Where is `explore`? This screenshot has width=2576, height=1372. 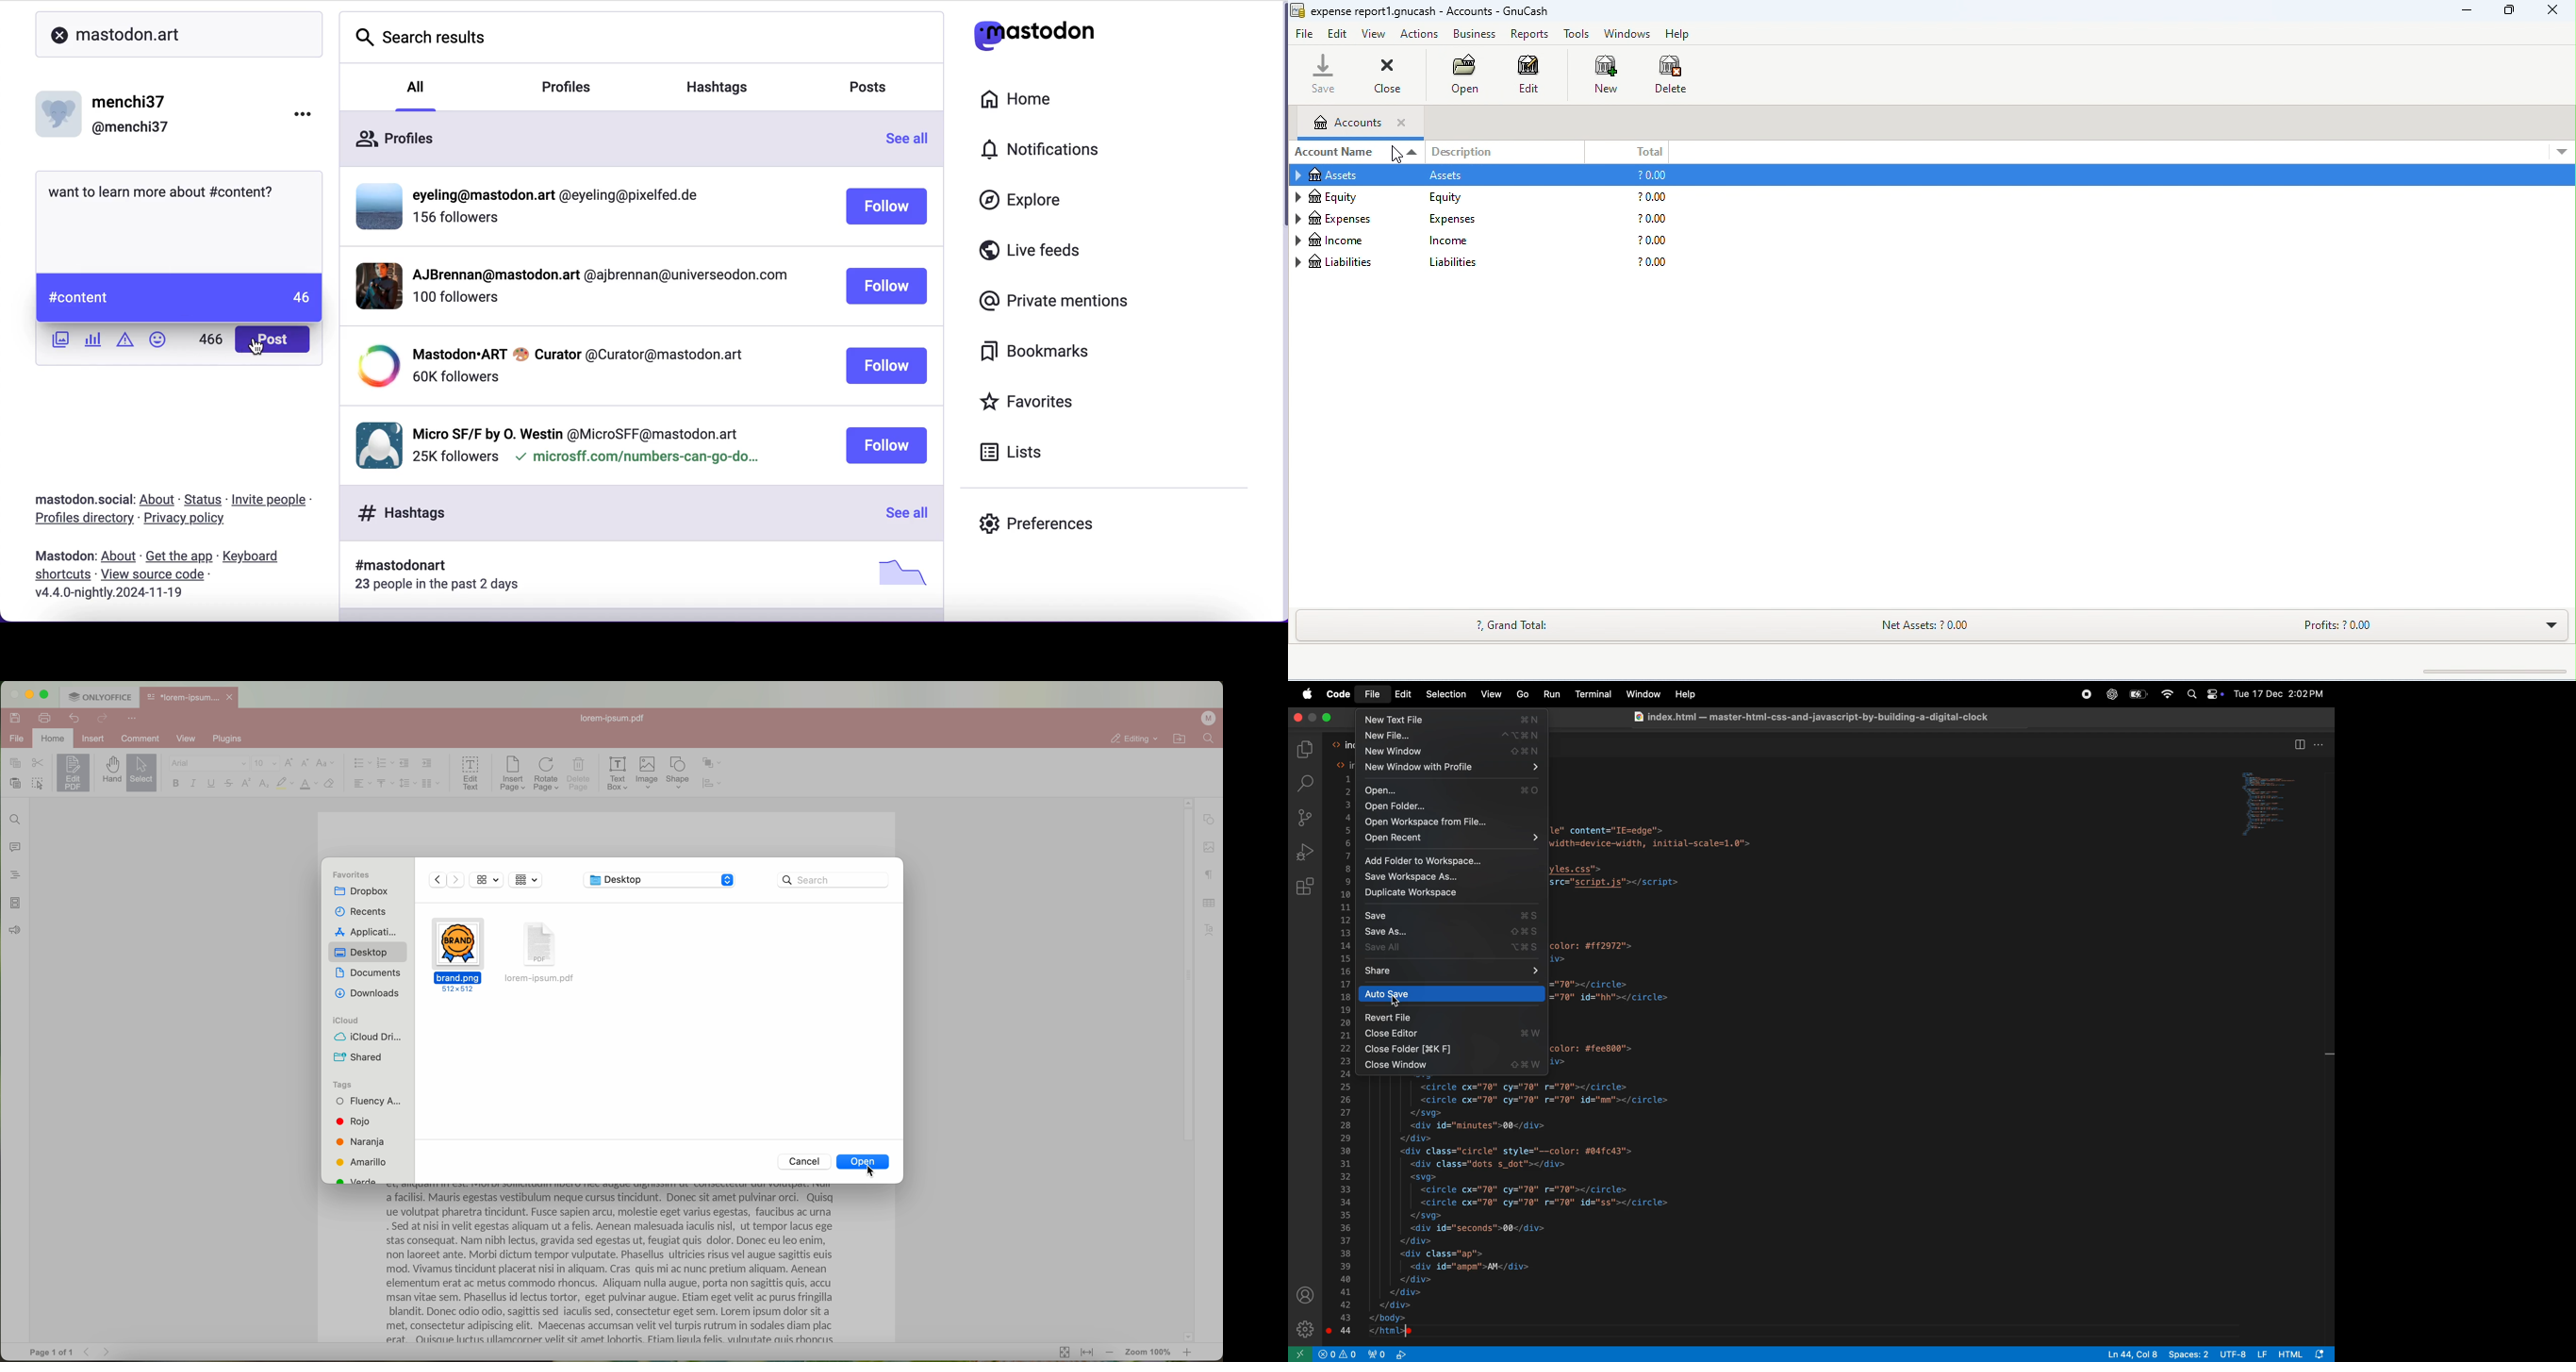
explore is located at coordinates (1024, 204).